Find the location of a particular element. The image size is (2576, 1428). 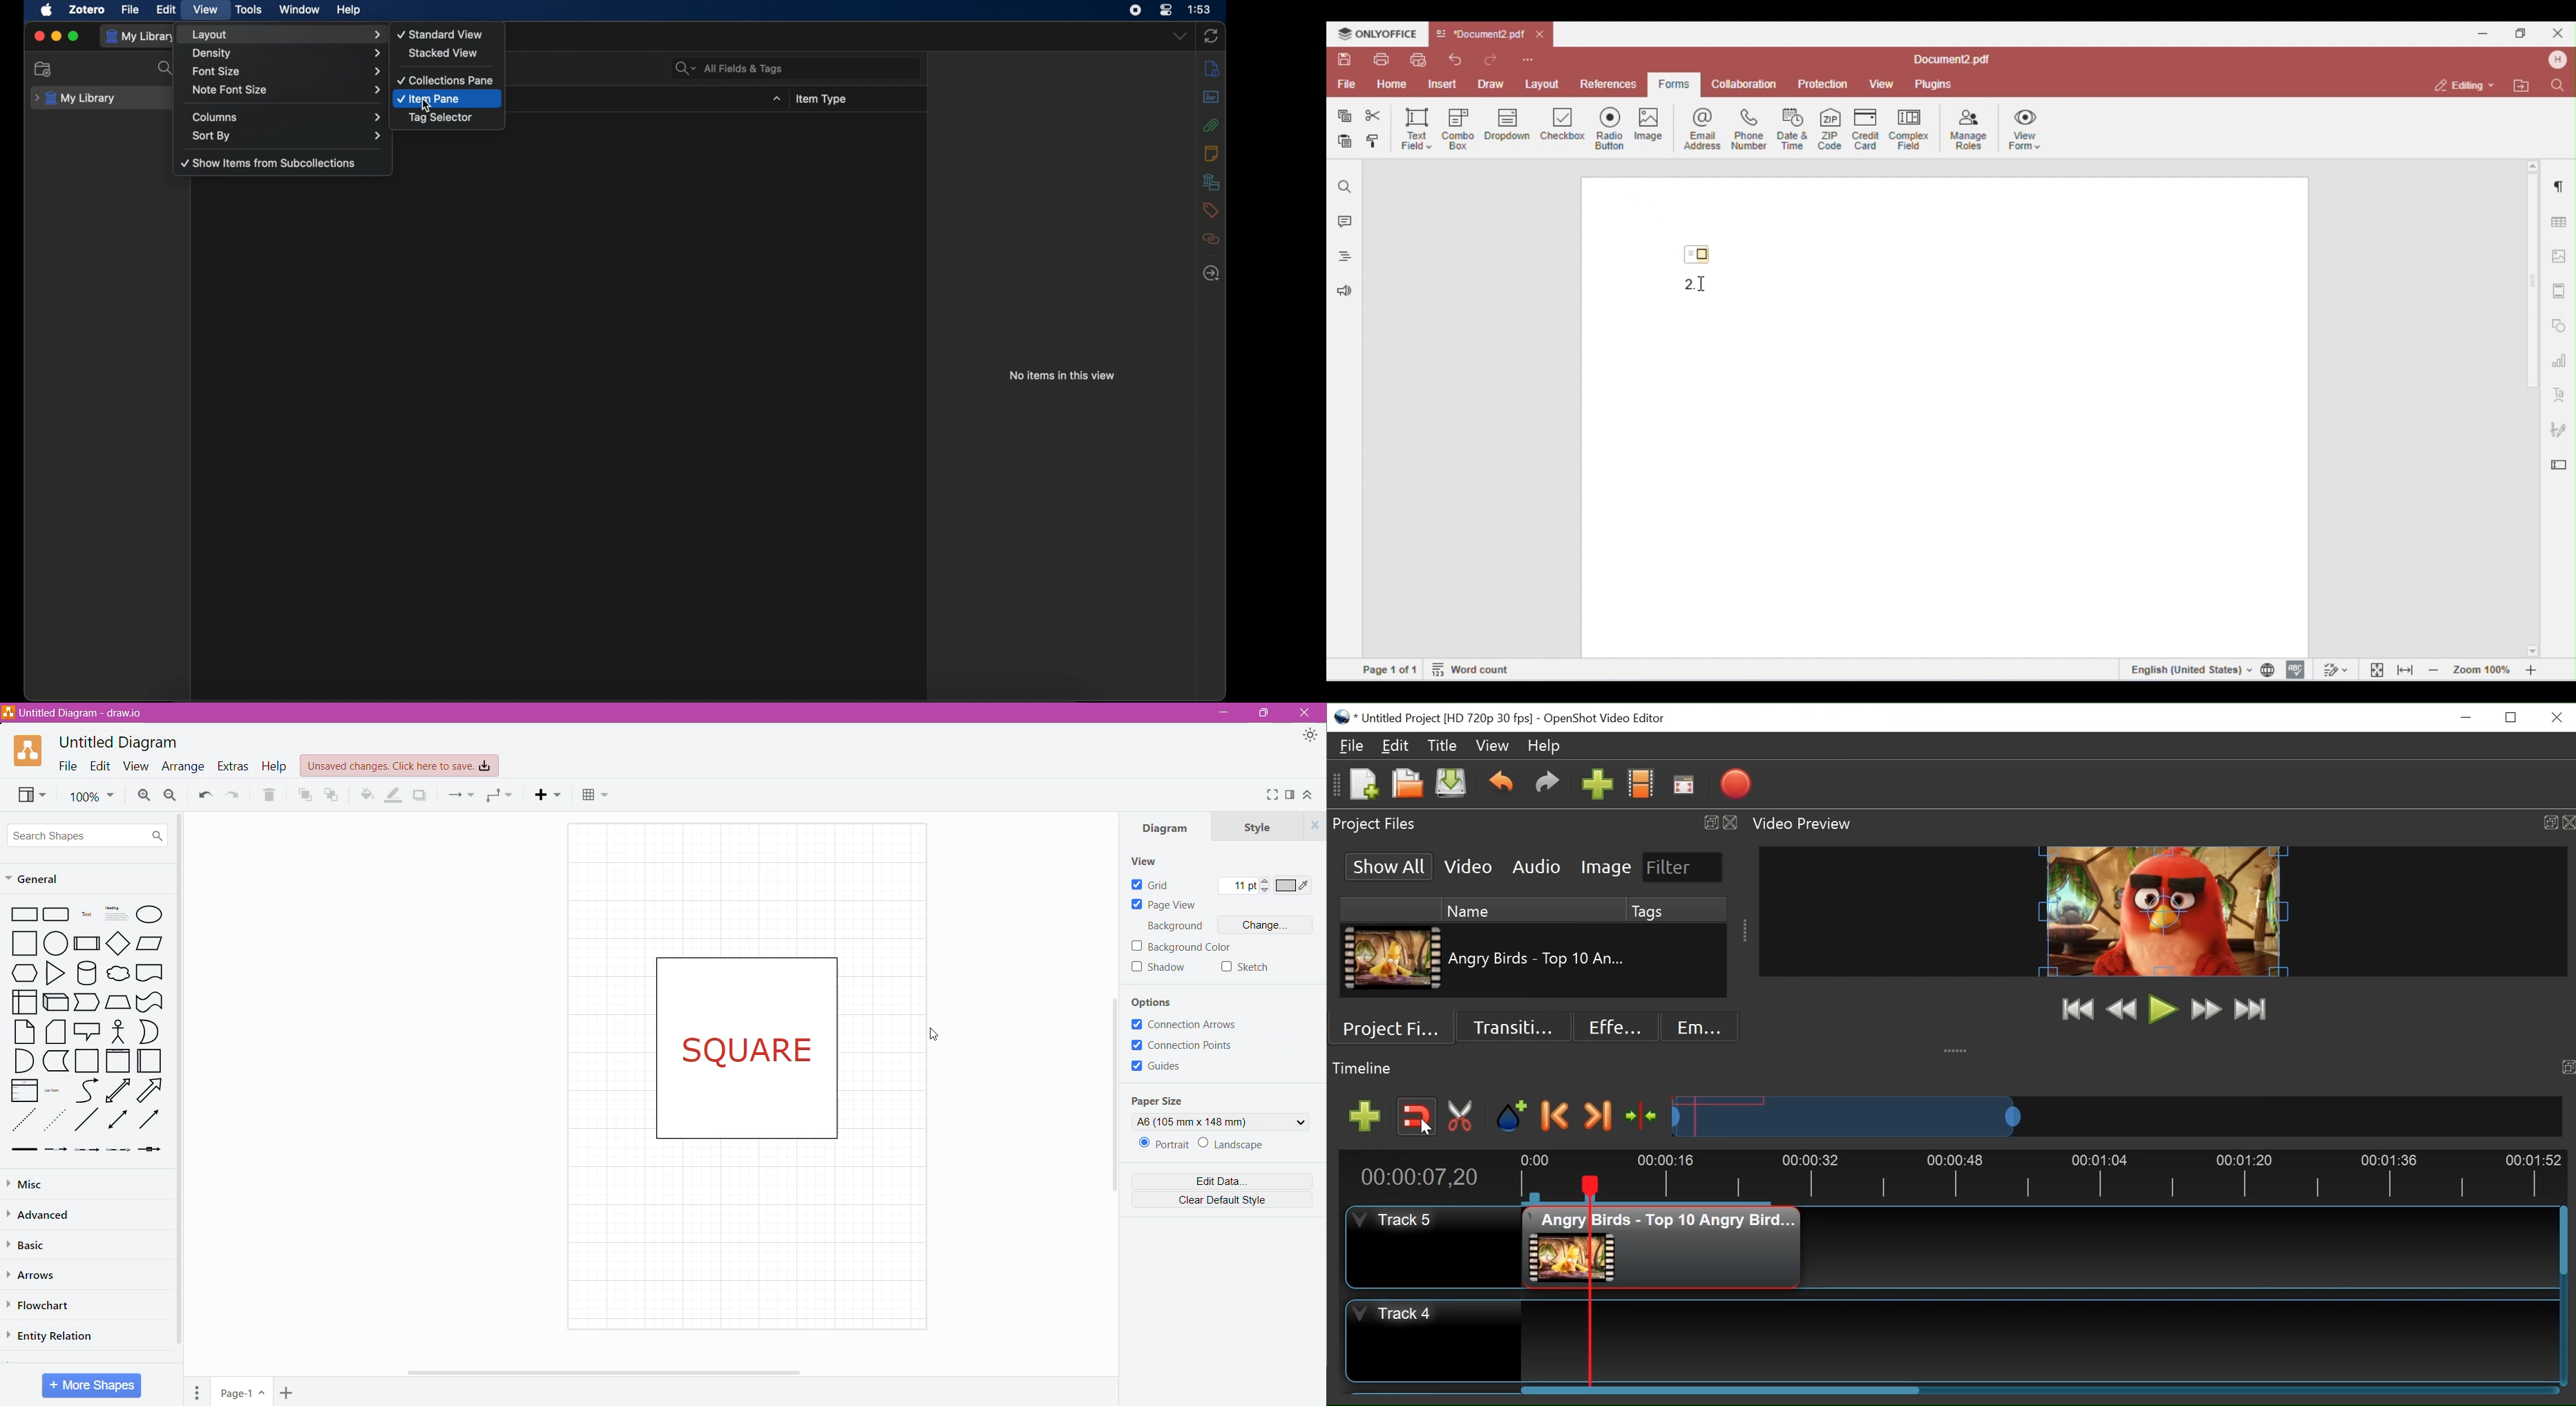

related is located at coordinates (1211, 239).